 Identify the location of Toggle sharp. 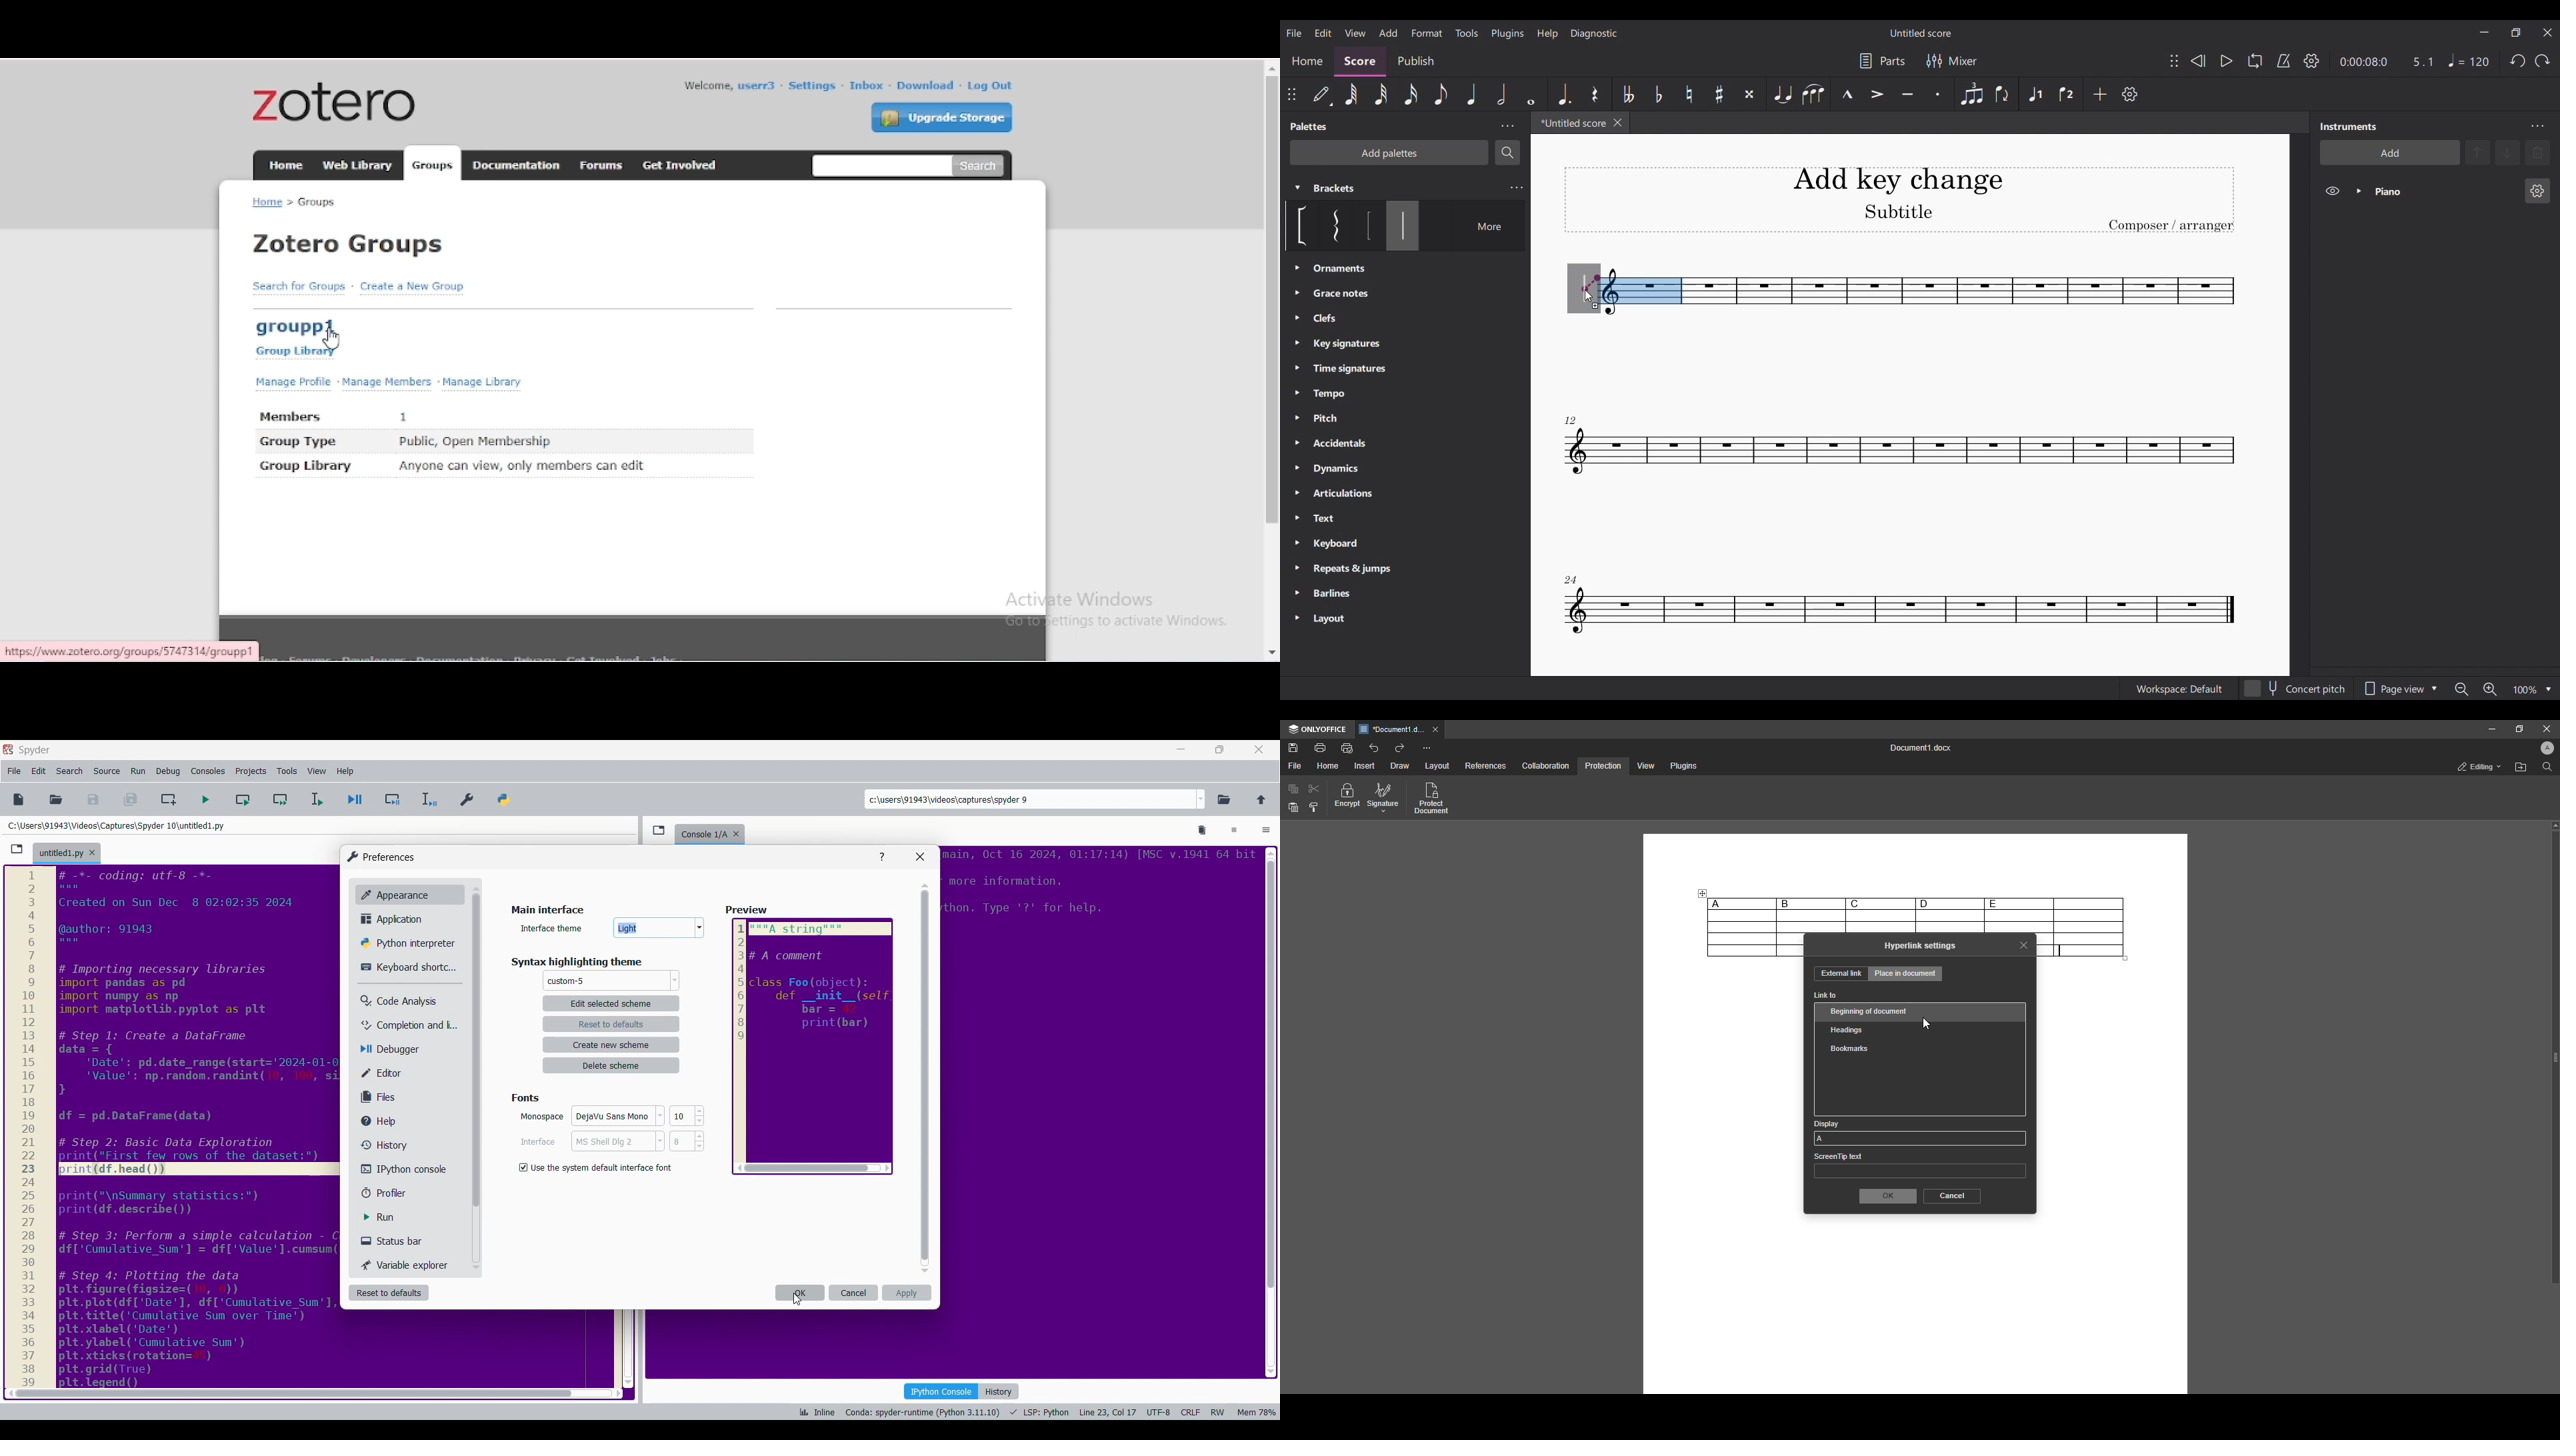
(1720, 95).